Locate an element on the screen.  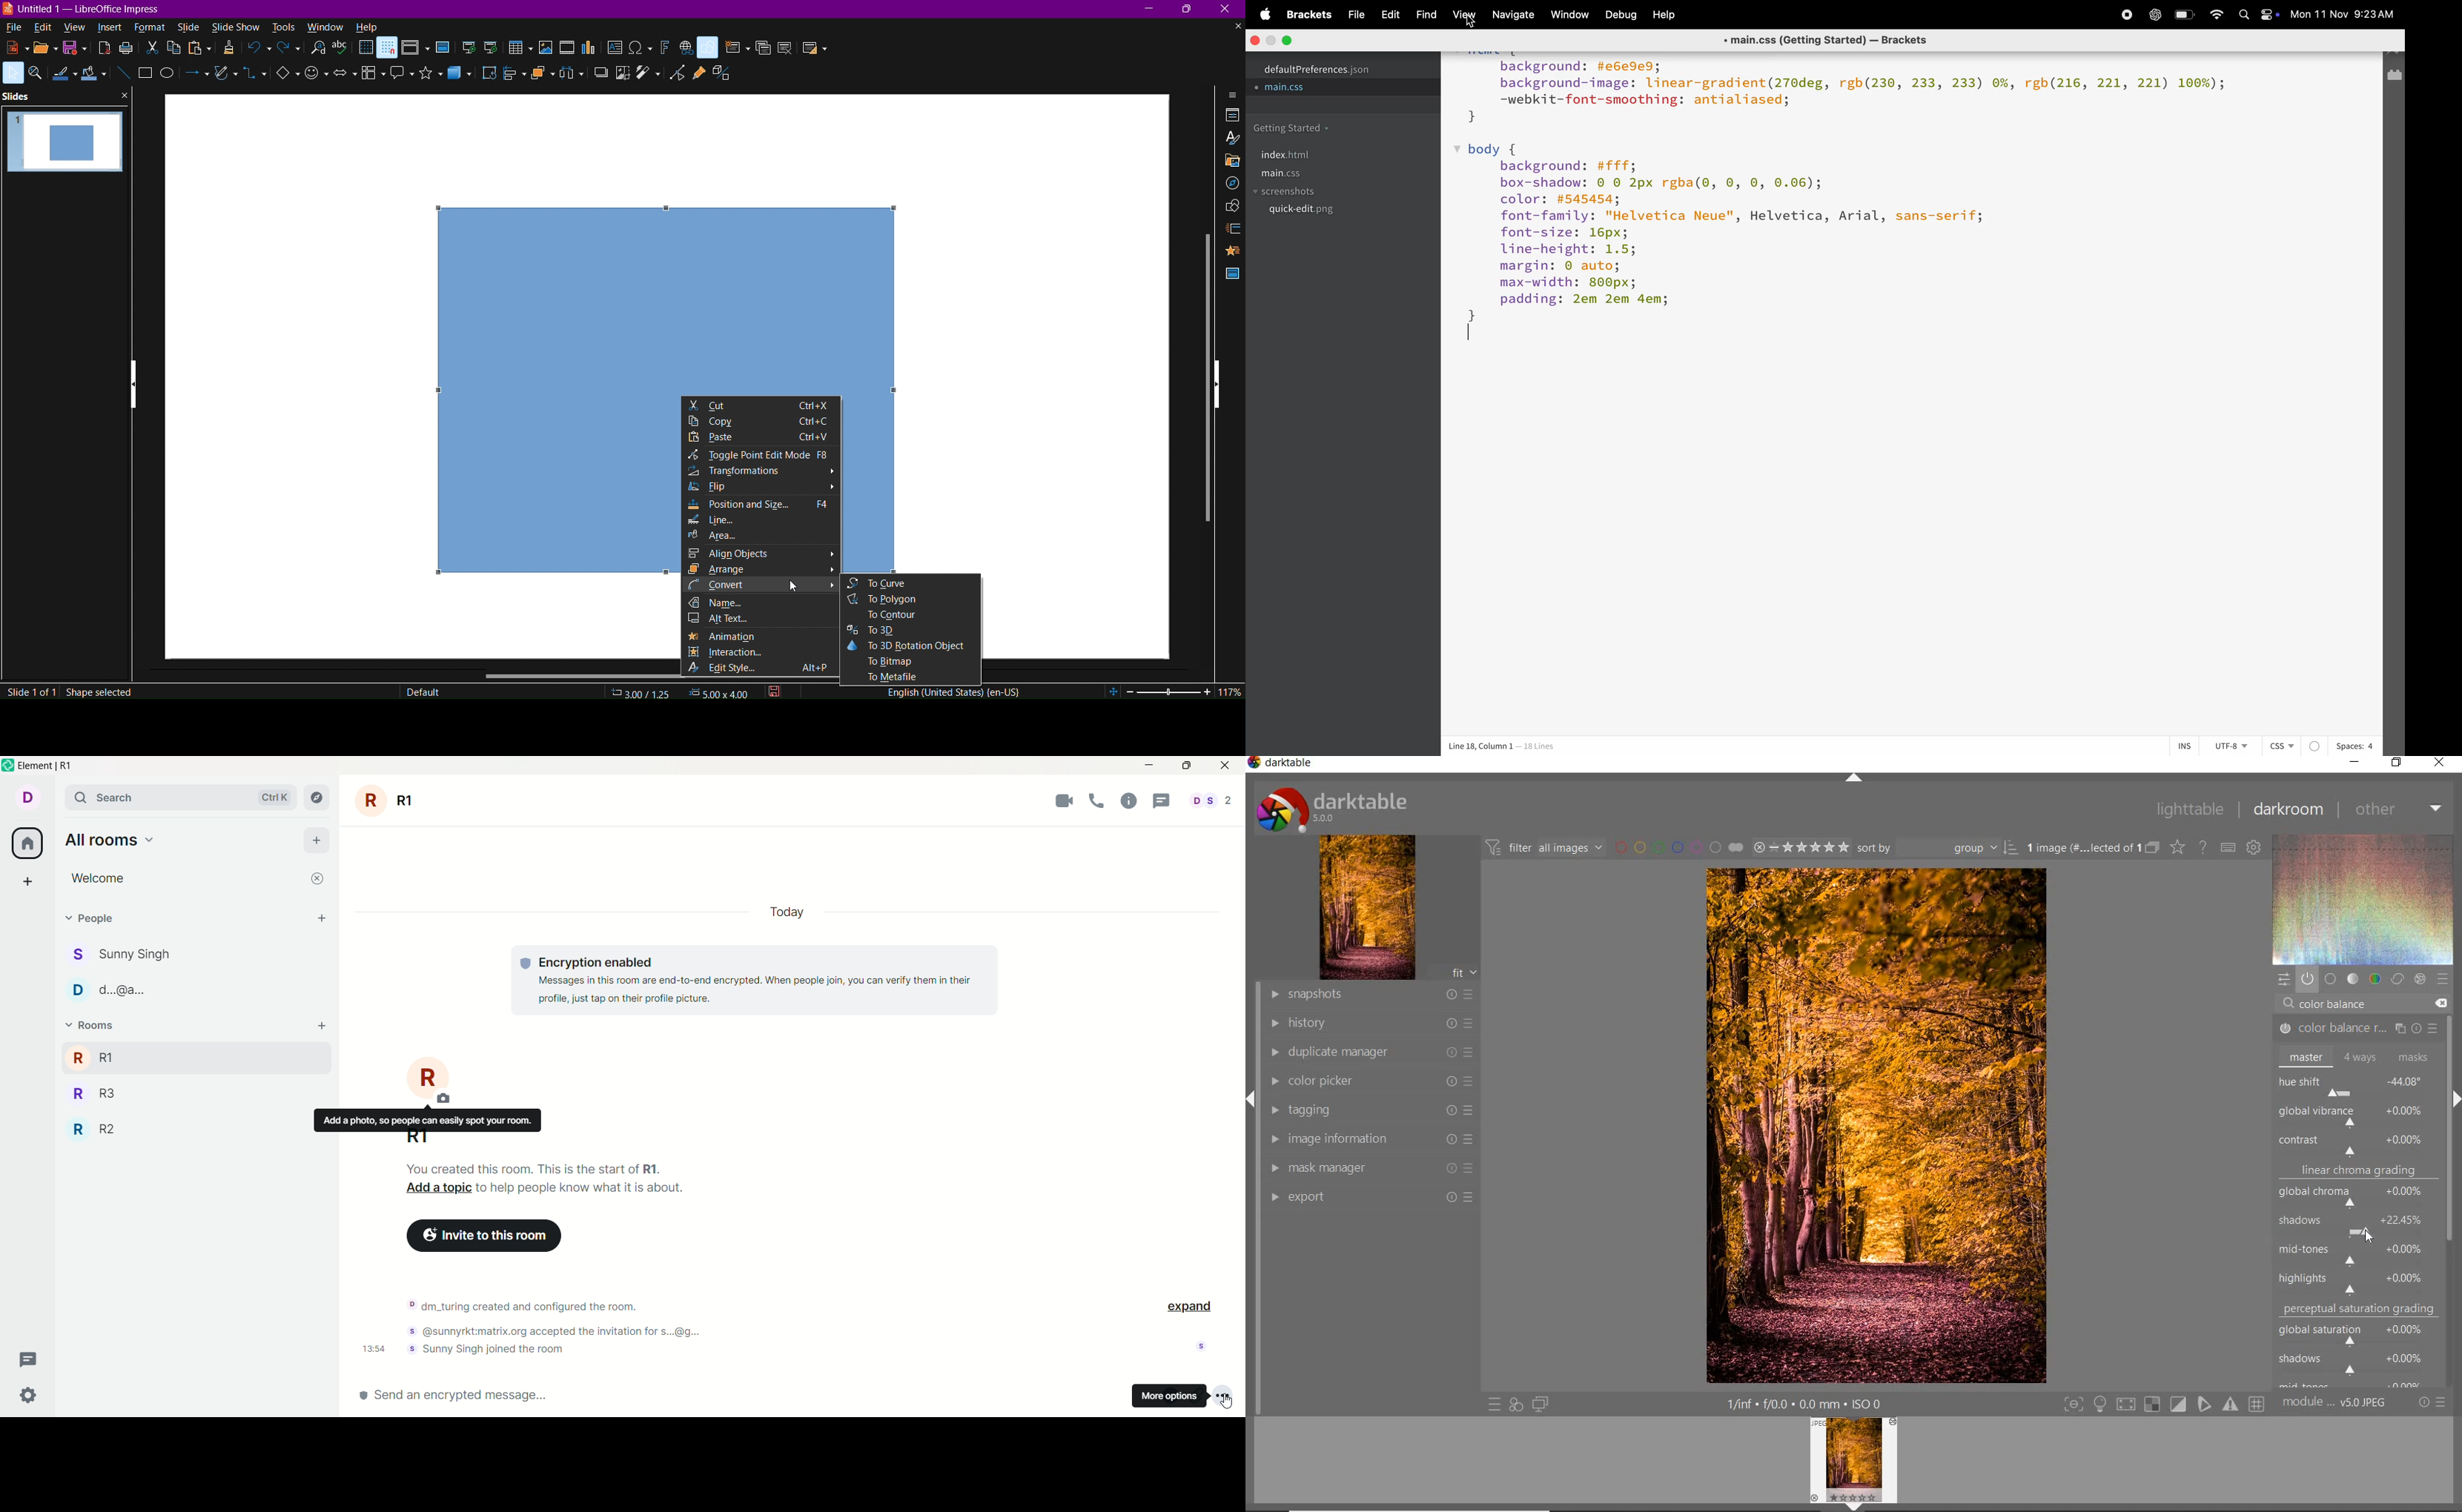
To Contour is located at coordinates (910, 615).